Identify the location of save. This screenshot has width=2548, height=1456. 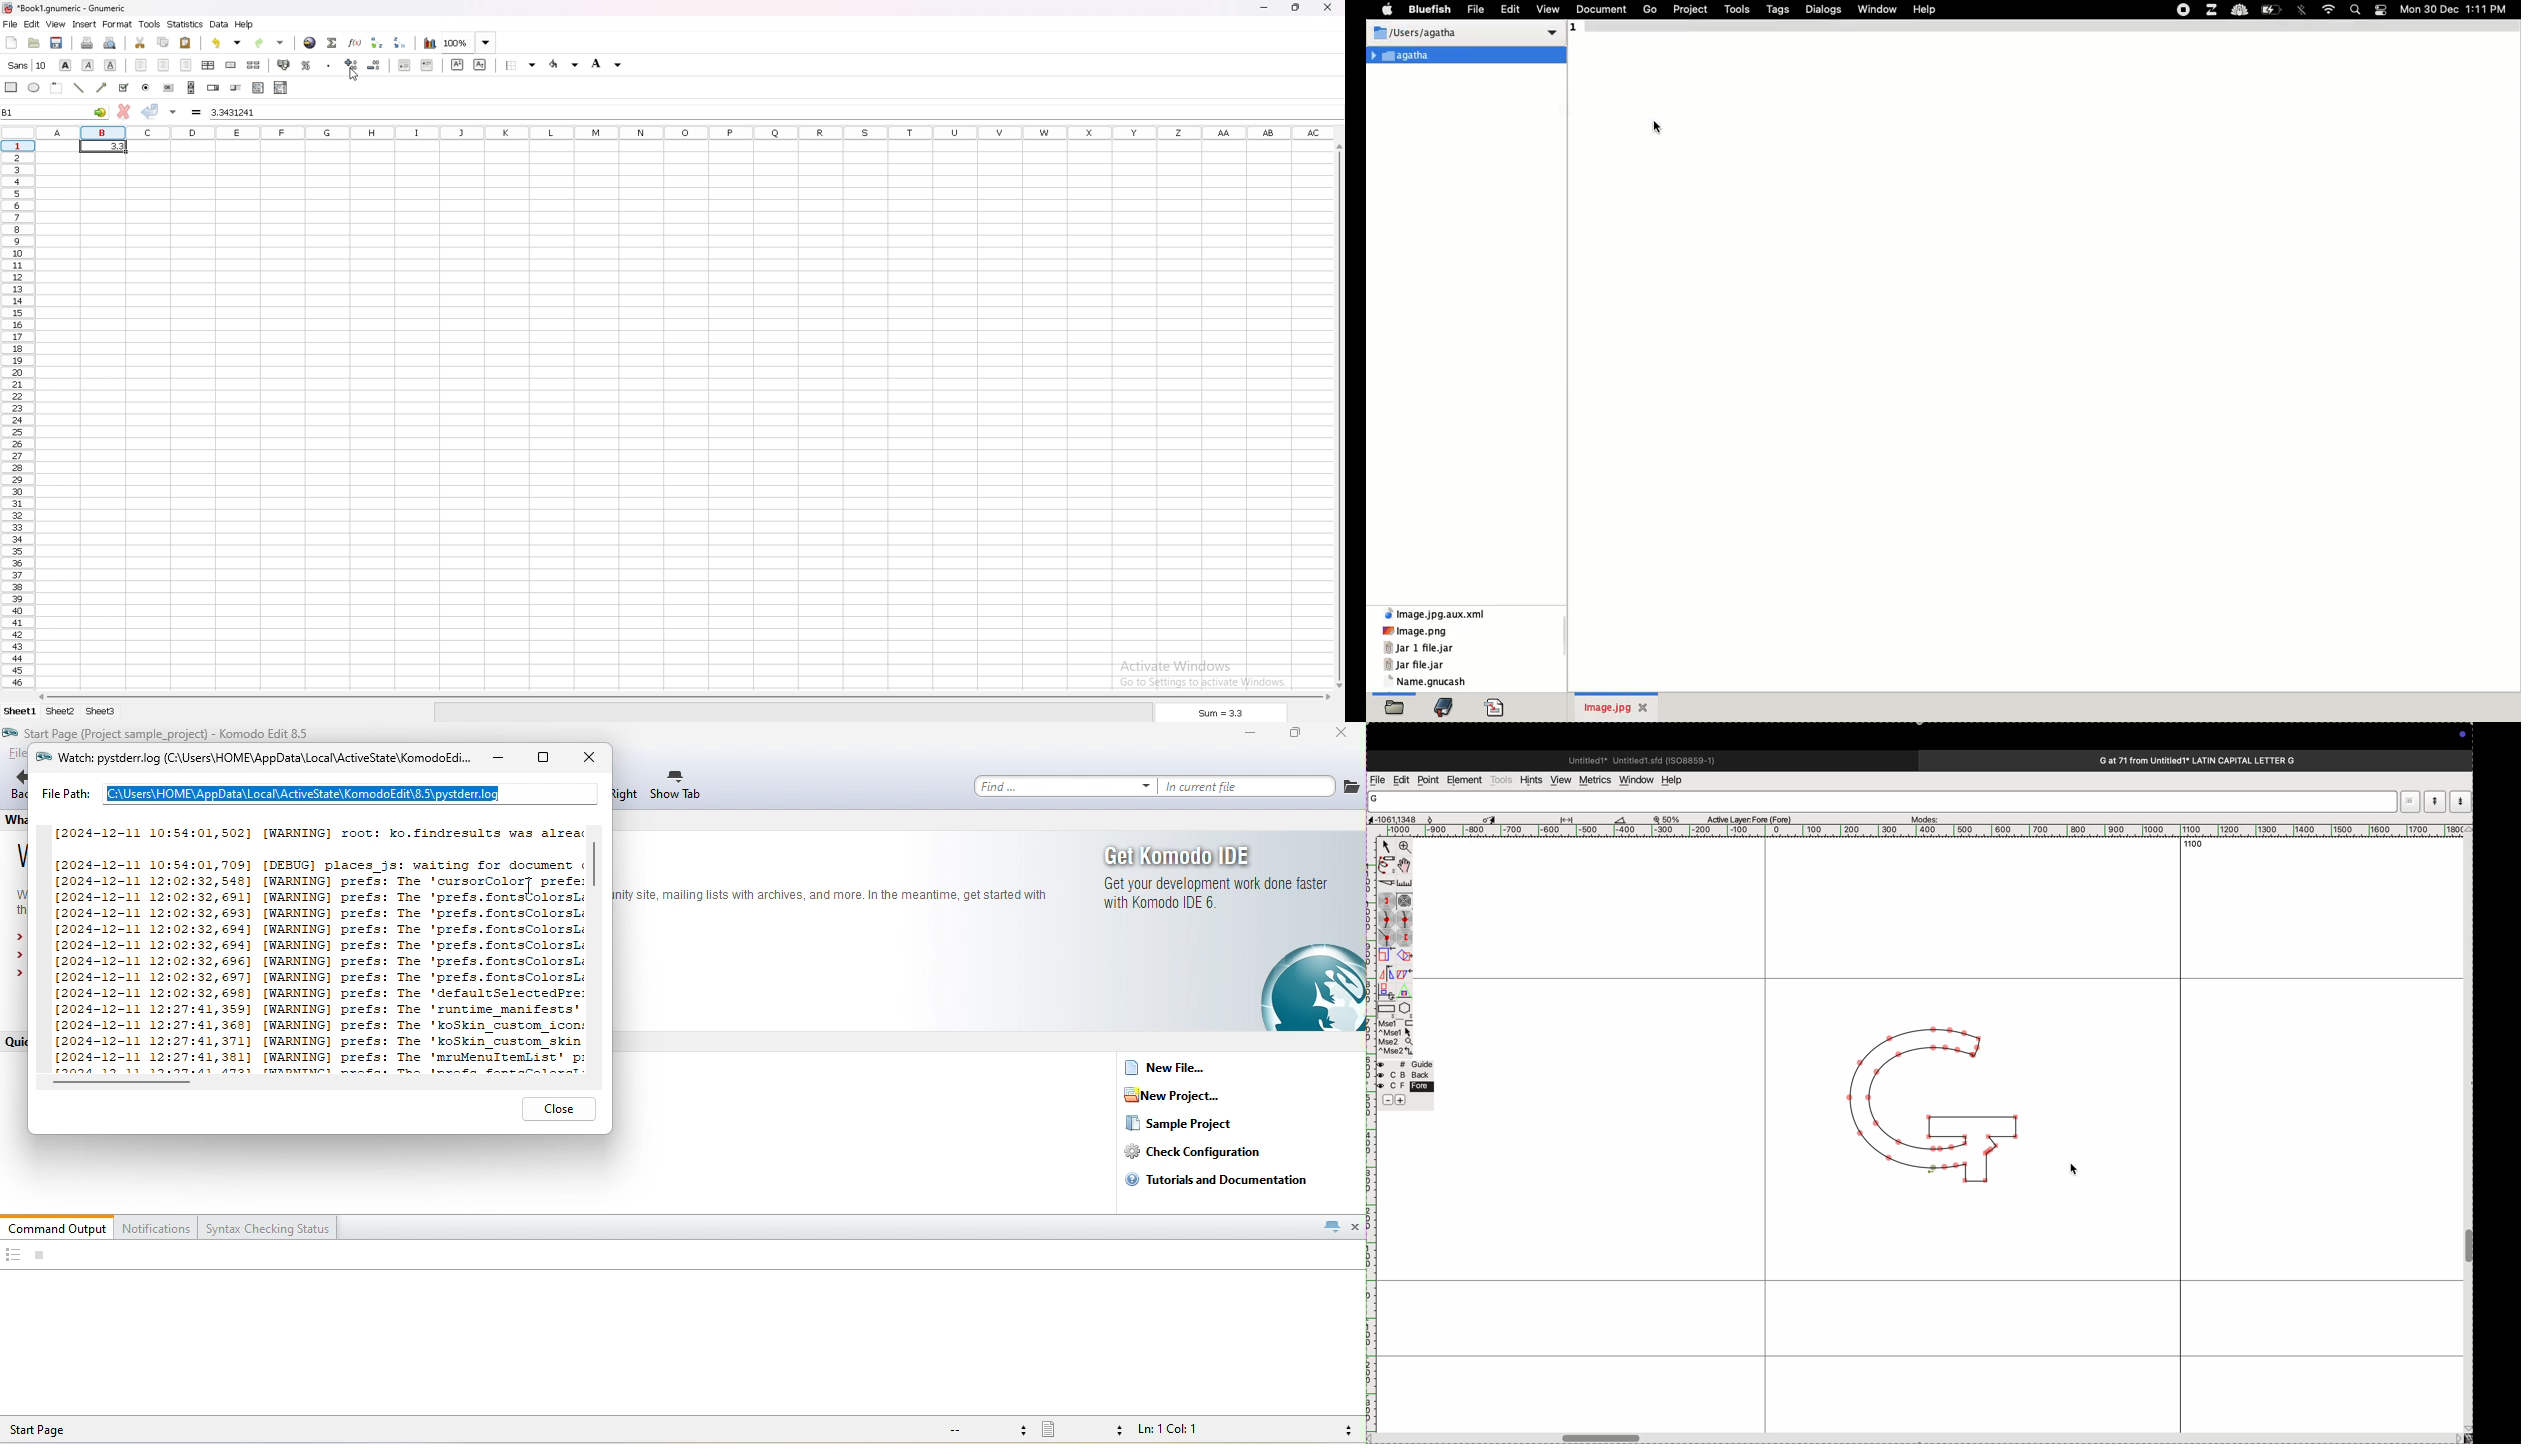
(57, 42).